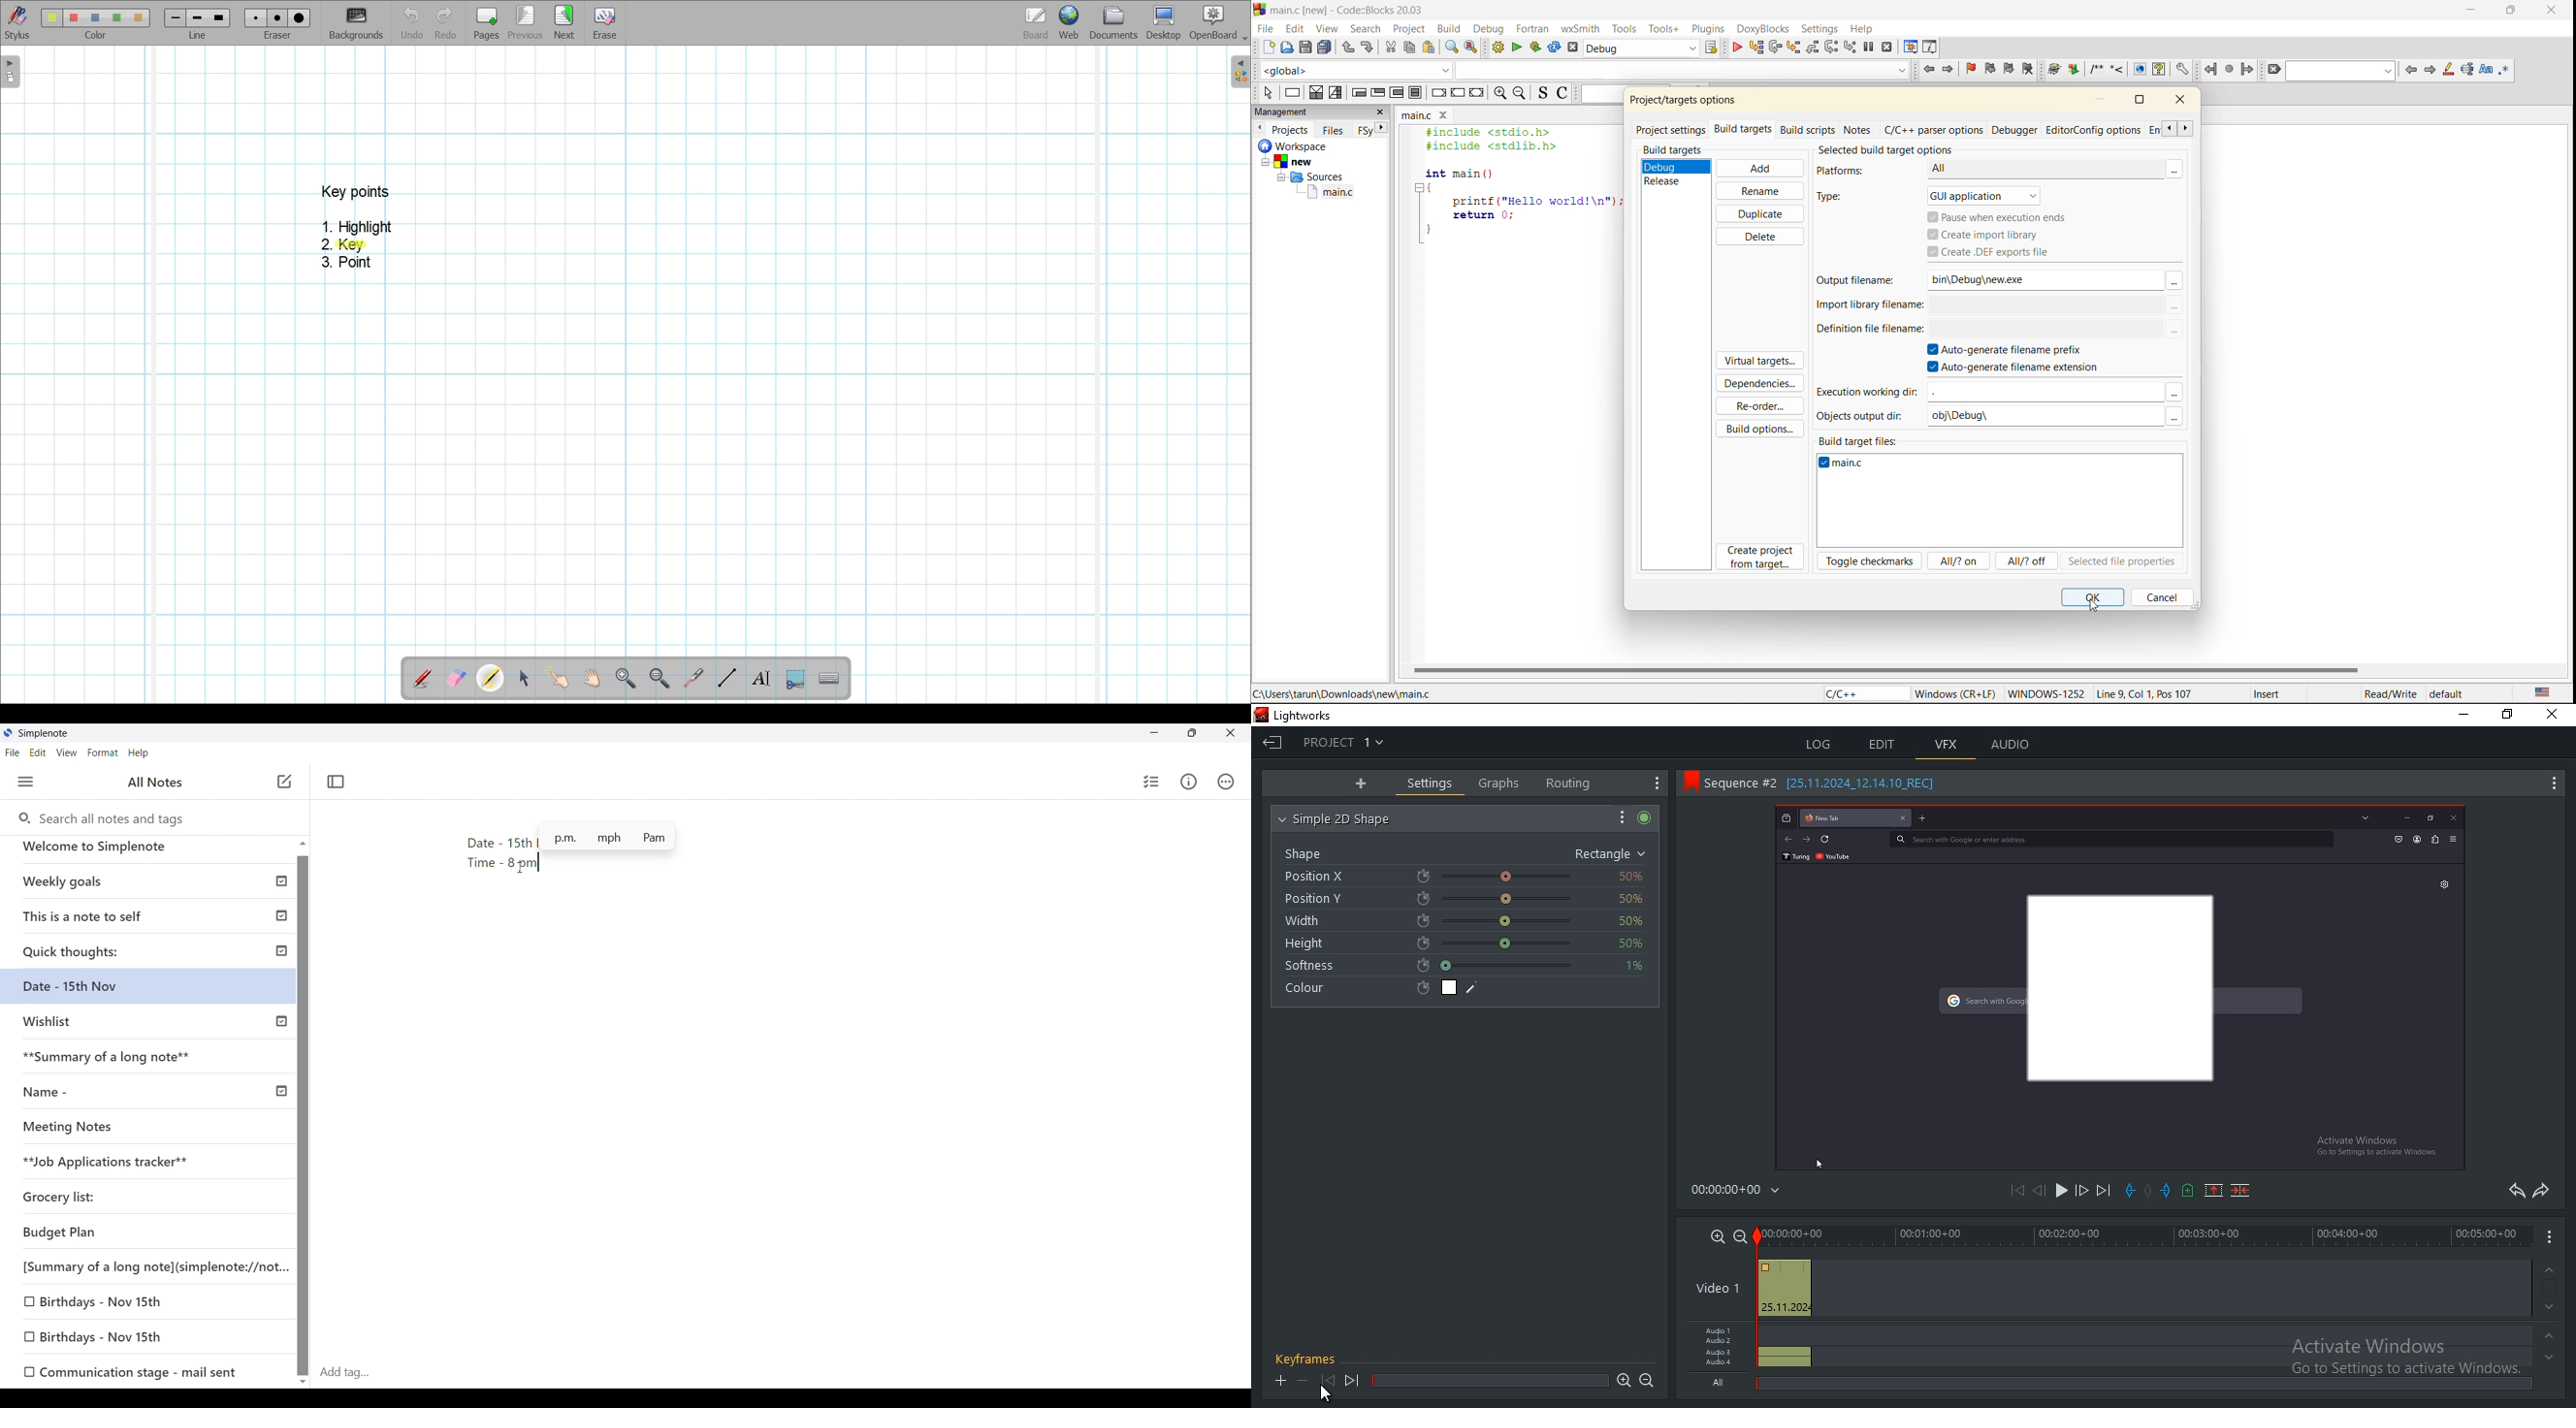  What do you see at coordinates (1350, 9) in the screenshot?
I see `main.c [new] - Code::Blocks 20.03` at bounding box center [1350, 9].